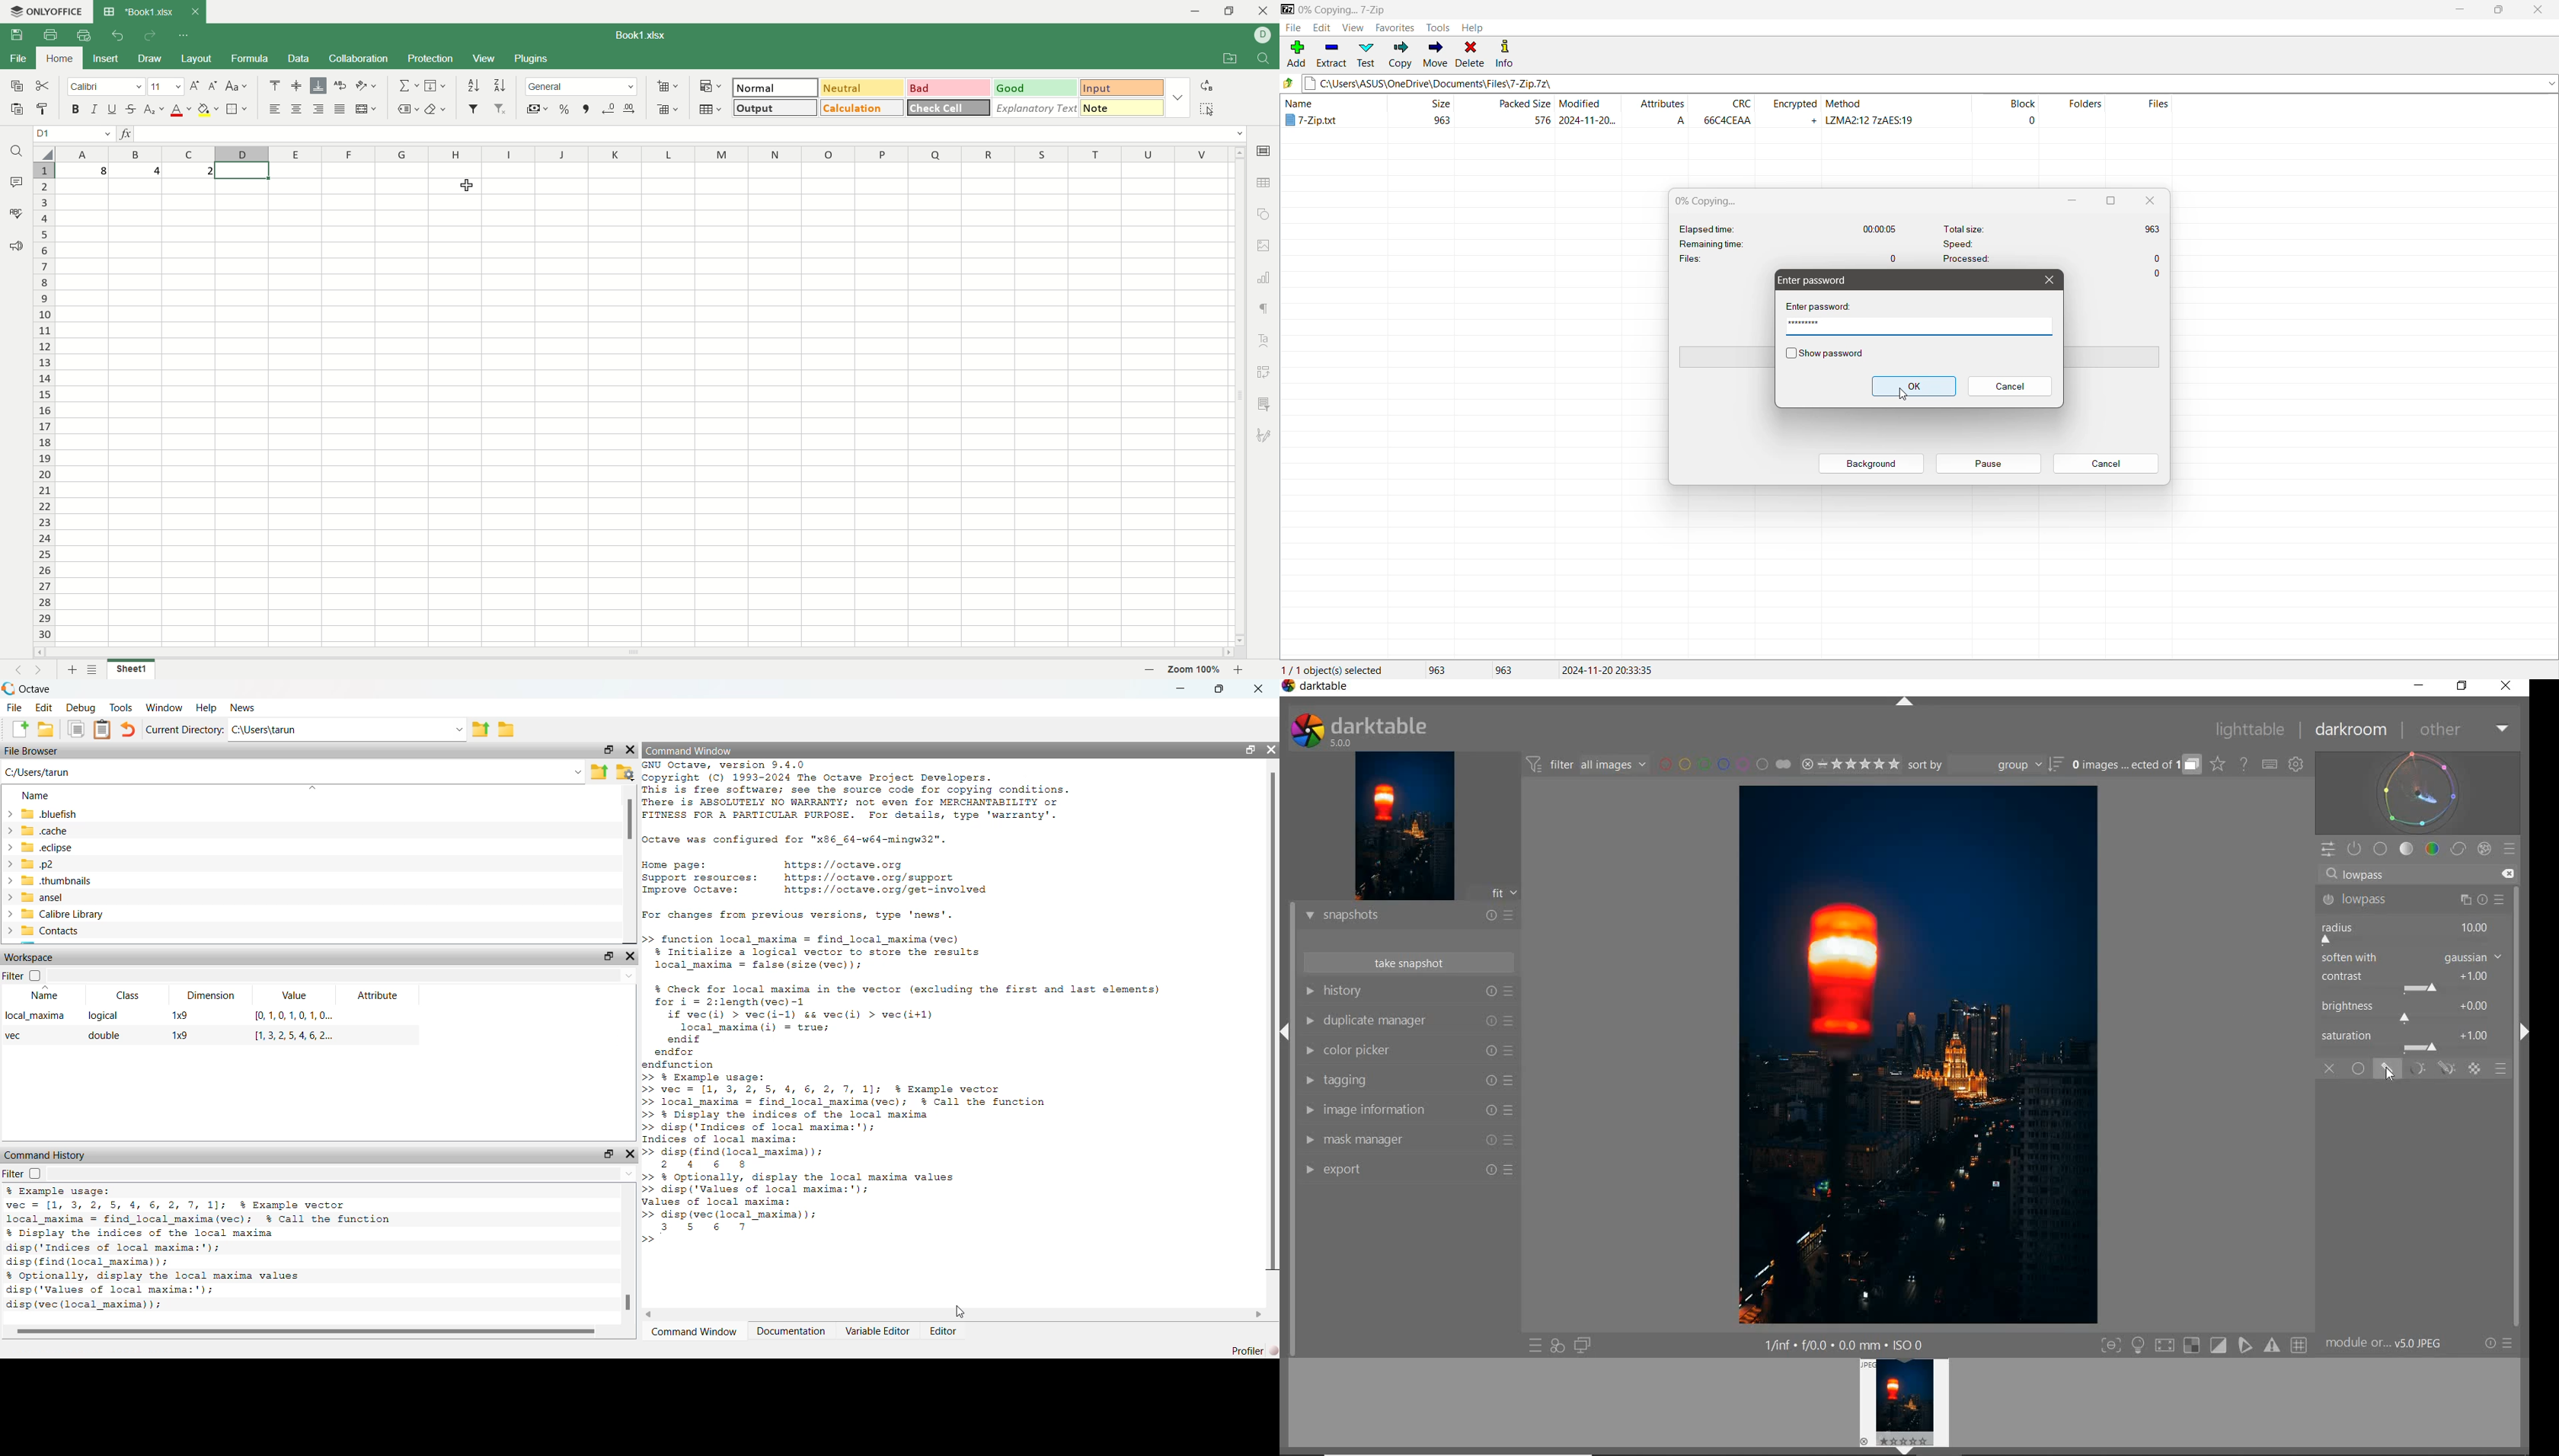  Describe the element at coordinates (17, 108) in the screenshot. I see `paste` at that location.